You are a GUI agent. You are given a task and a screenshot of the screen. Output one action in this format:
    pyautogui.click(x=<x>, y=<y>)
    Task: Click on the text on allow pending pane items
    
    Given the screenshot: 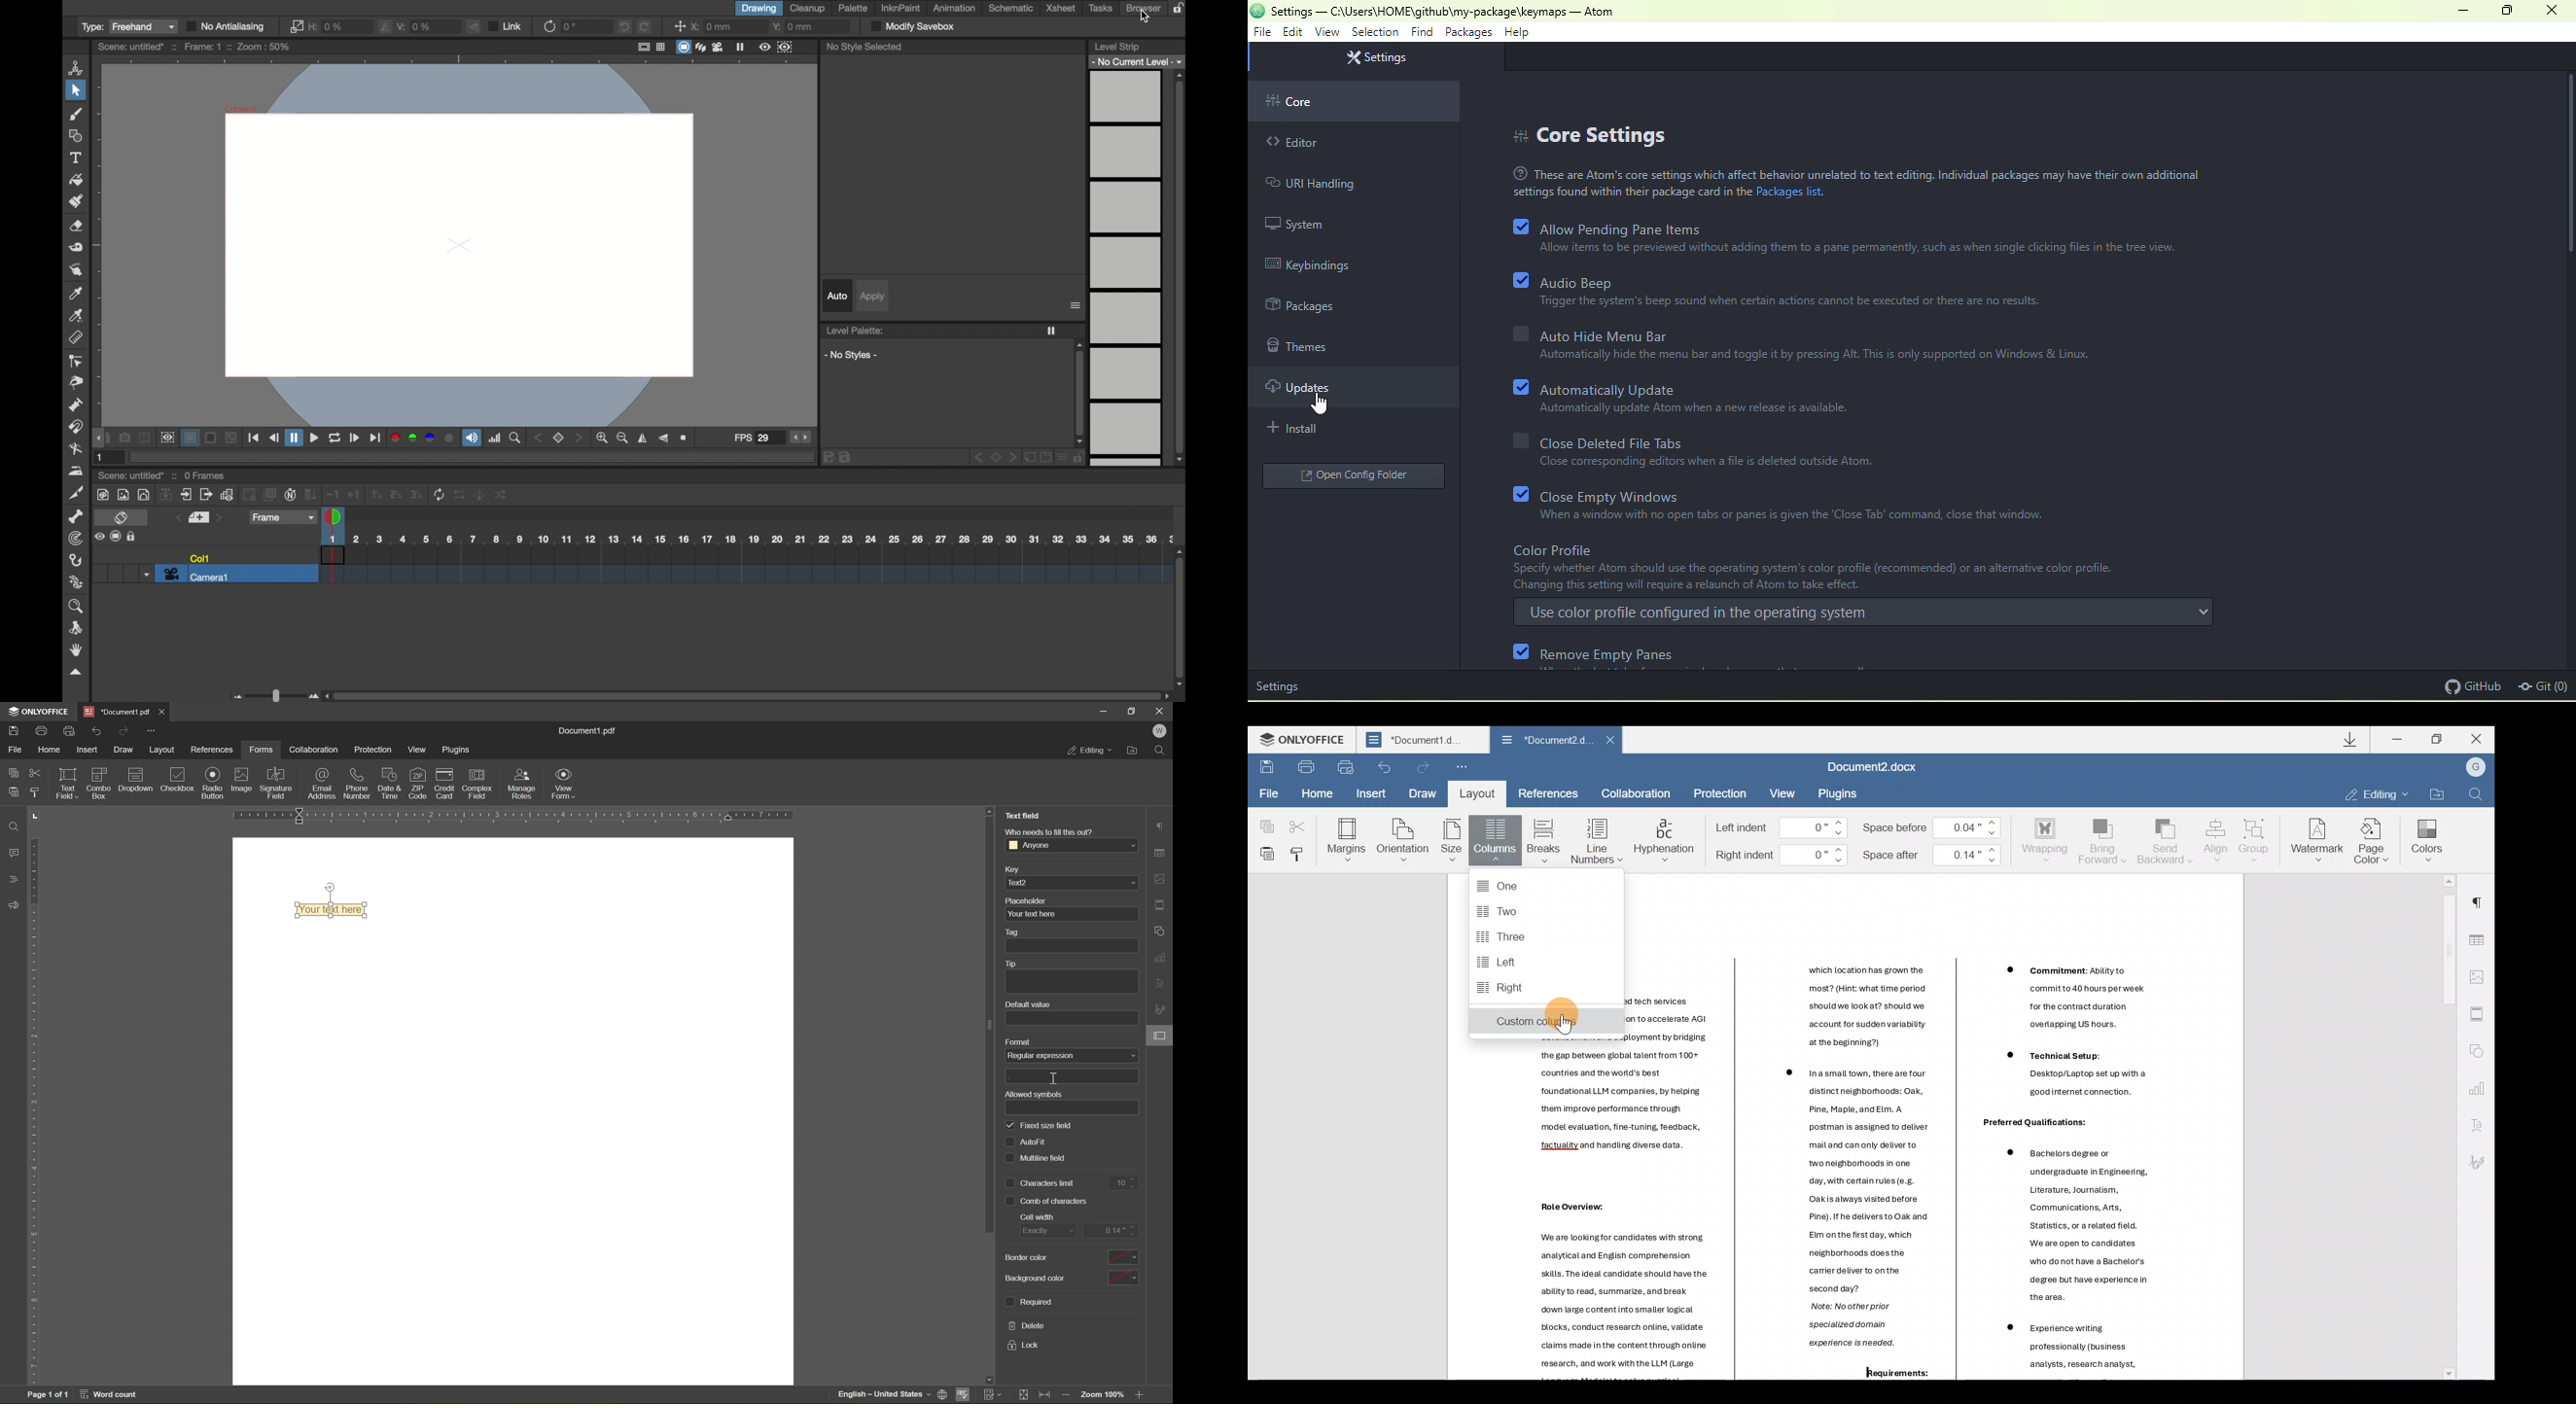 What is the action you would take?
    pyautogui.click(x=1886, y=248)
    